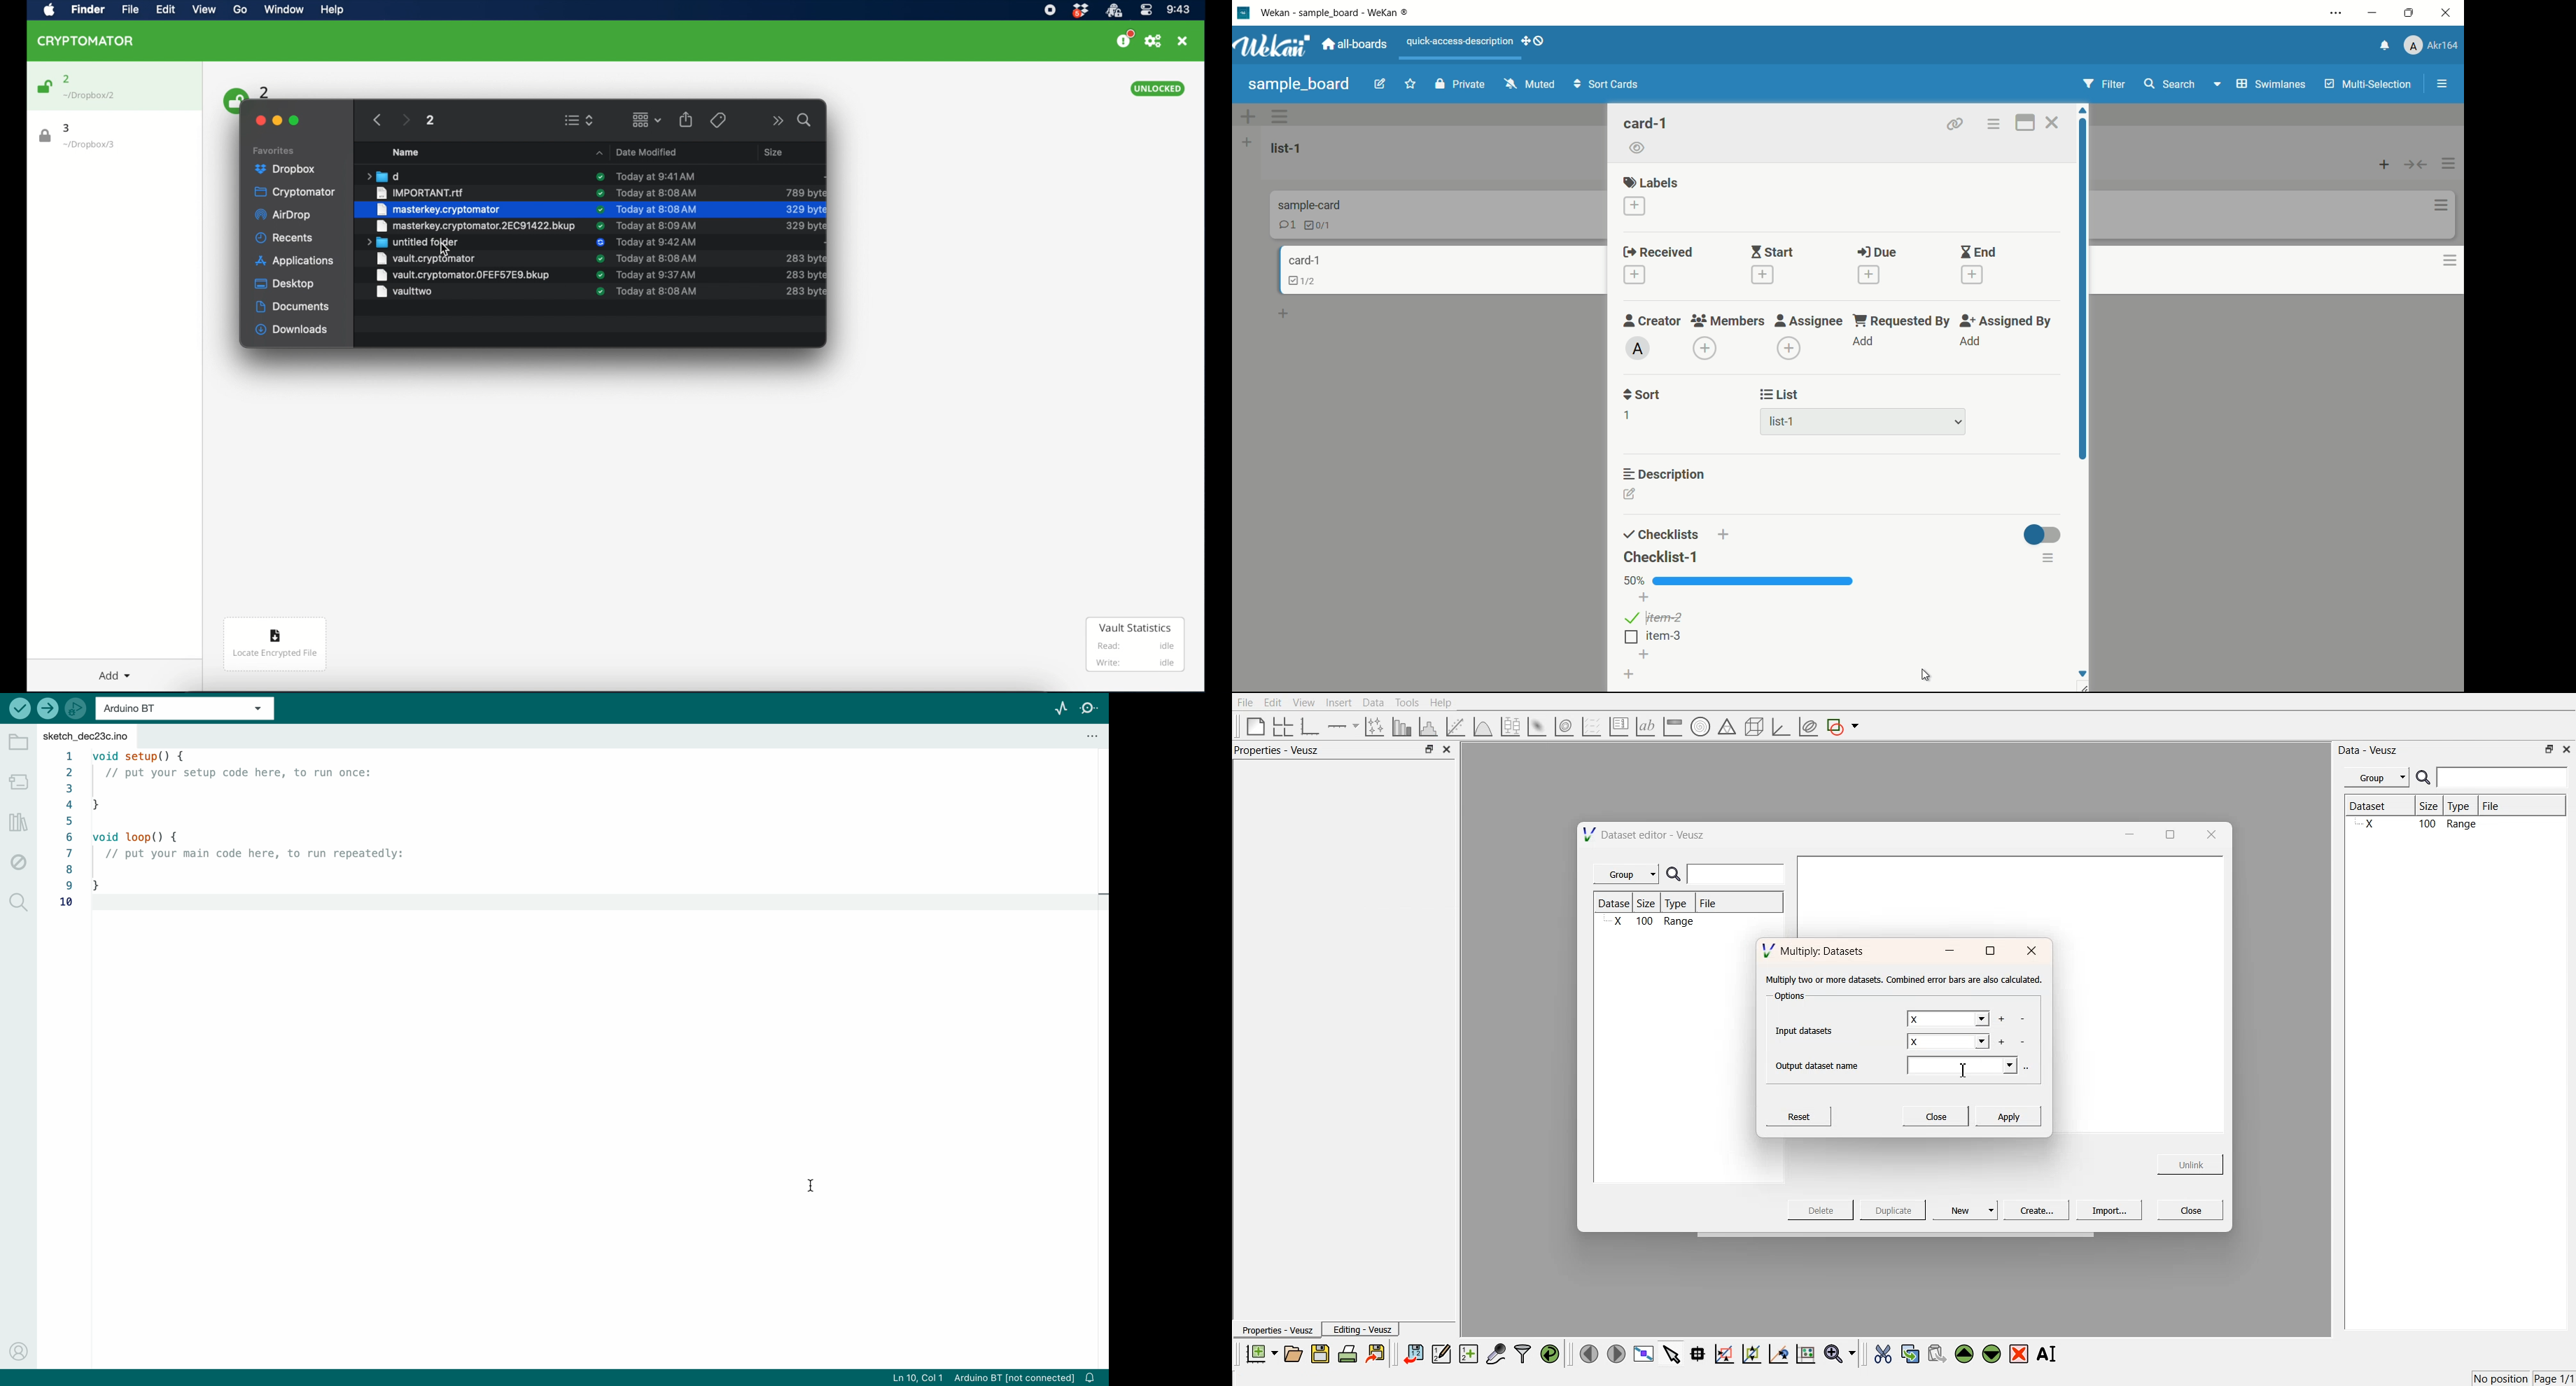  I want to click on add an axis, so click(1344, 726).